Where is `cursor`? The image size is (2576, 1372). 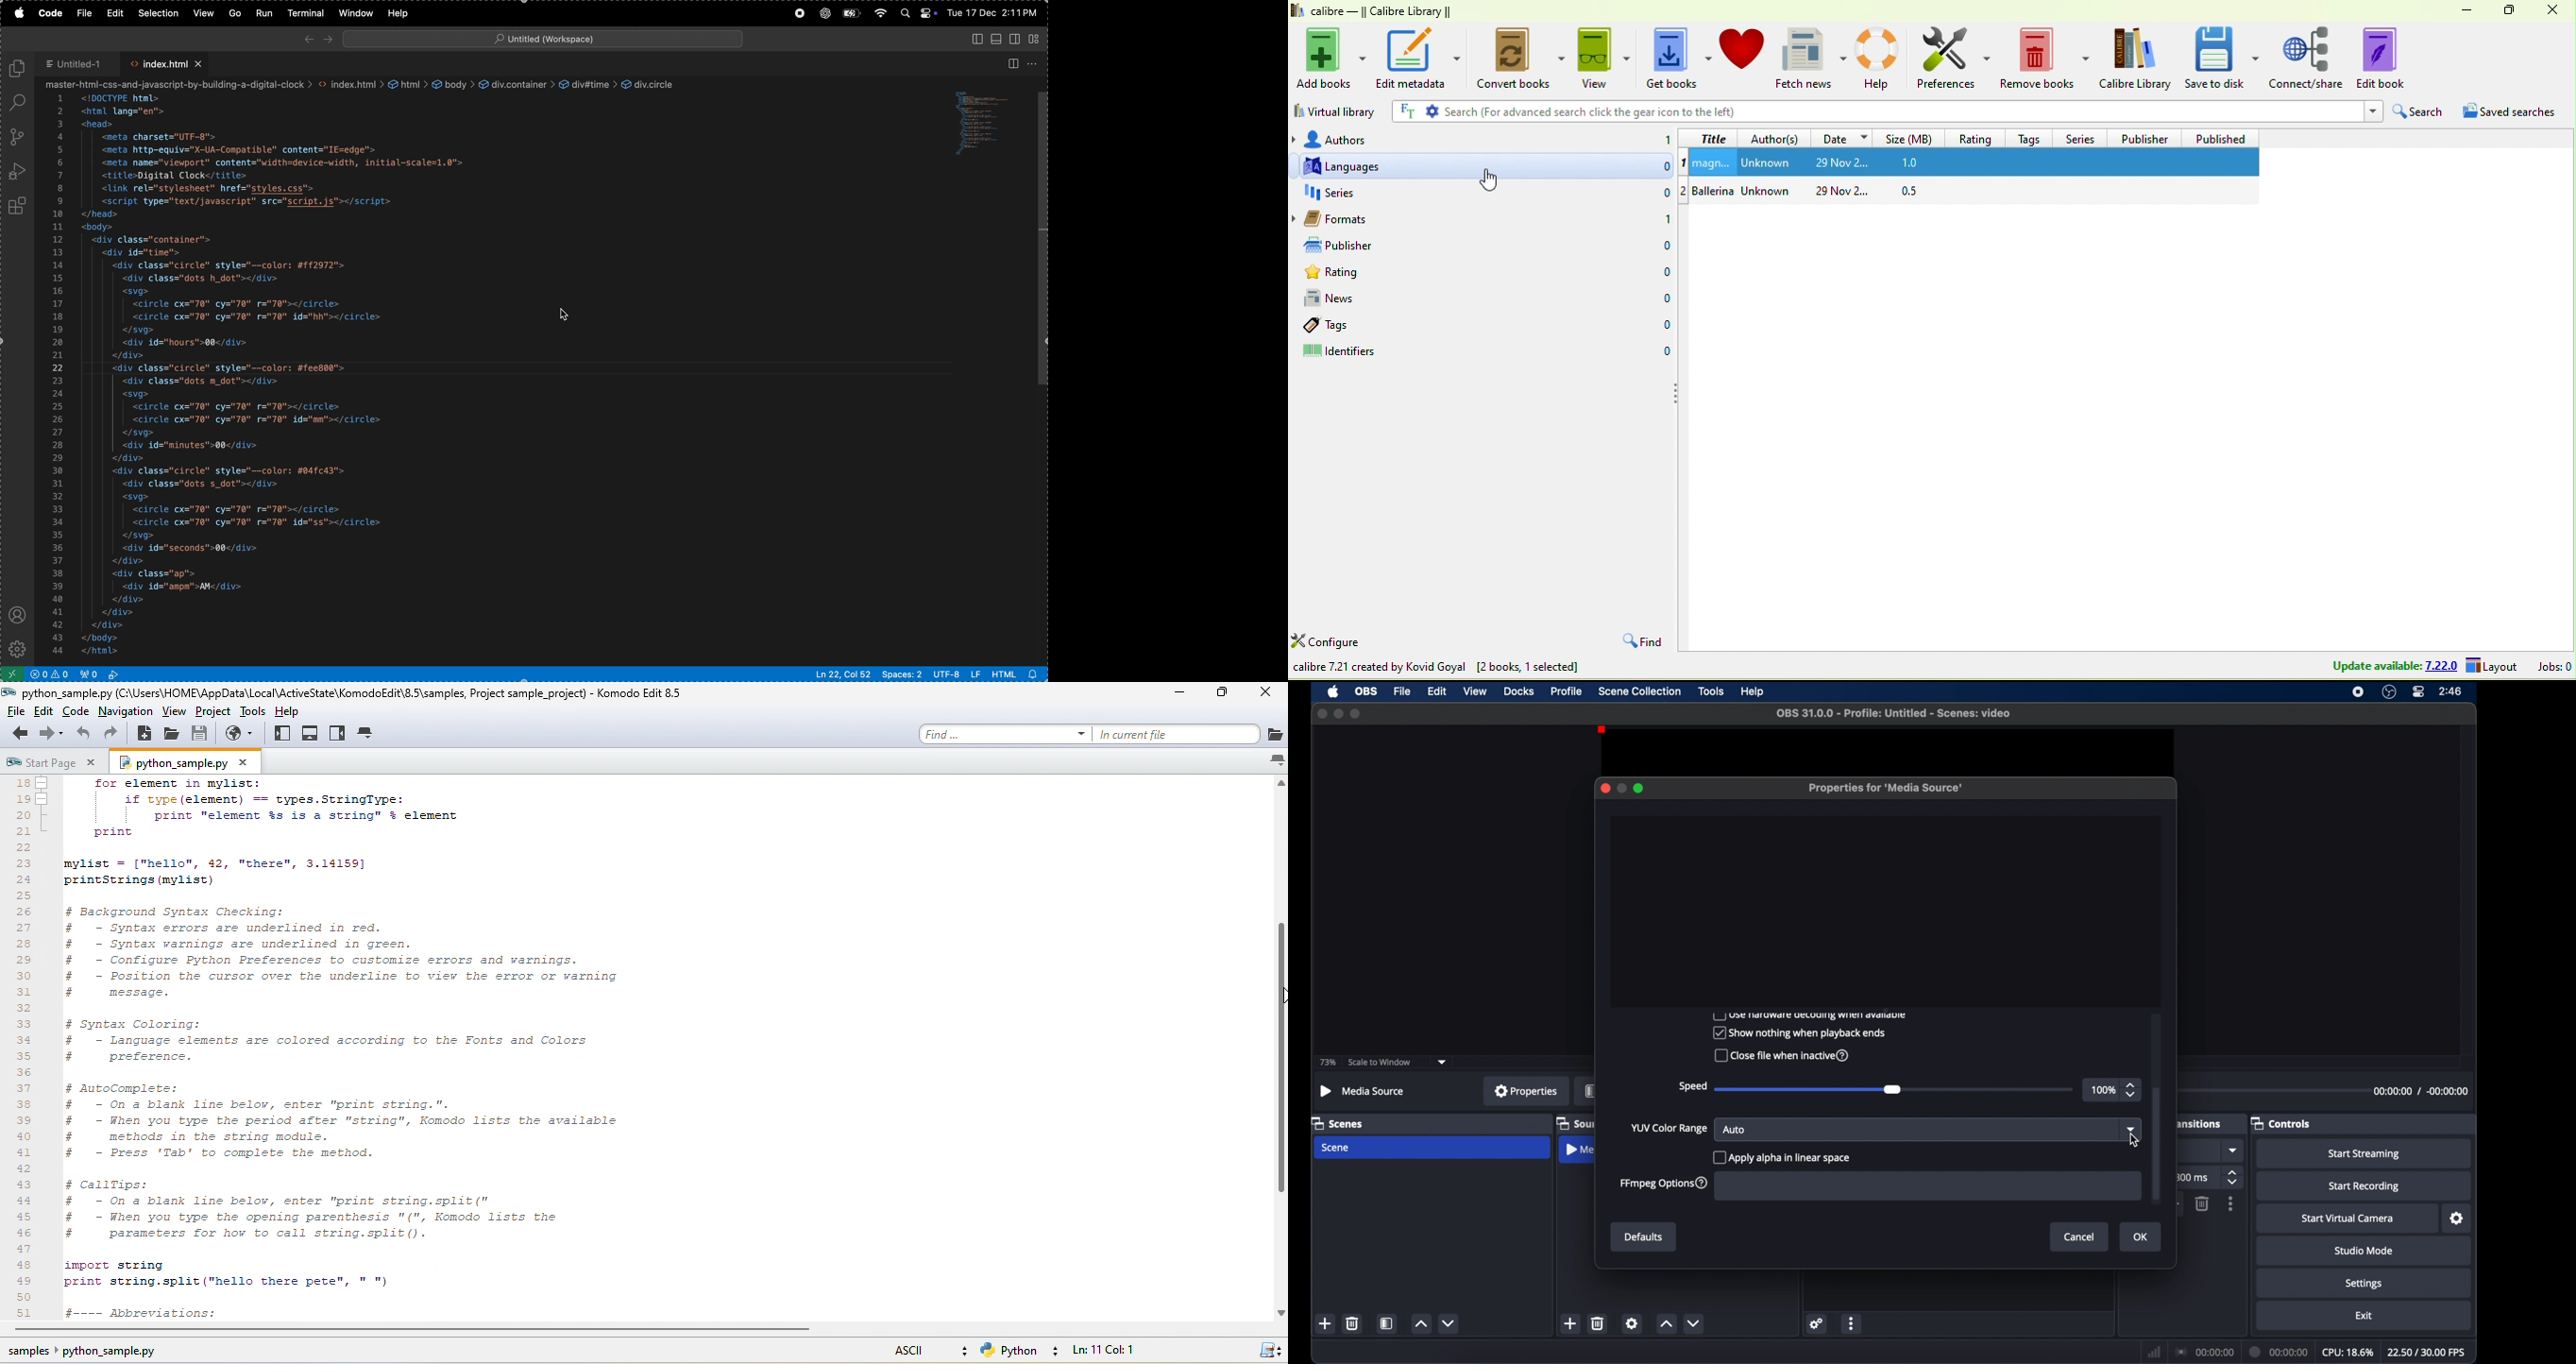
cursor is located at coordinates (2134, 1140).